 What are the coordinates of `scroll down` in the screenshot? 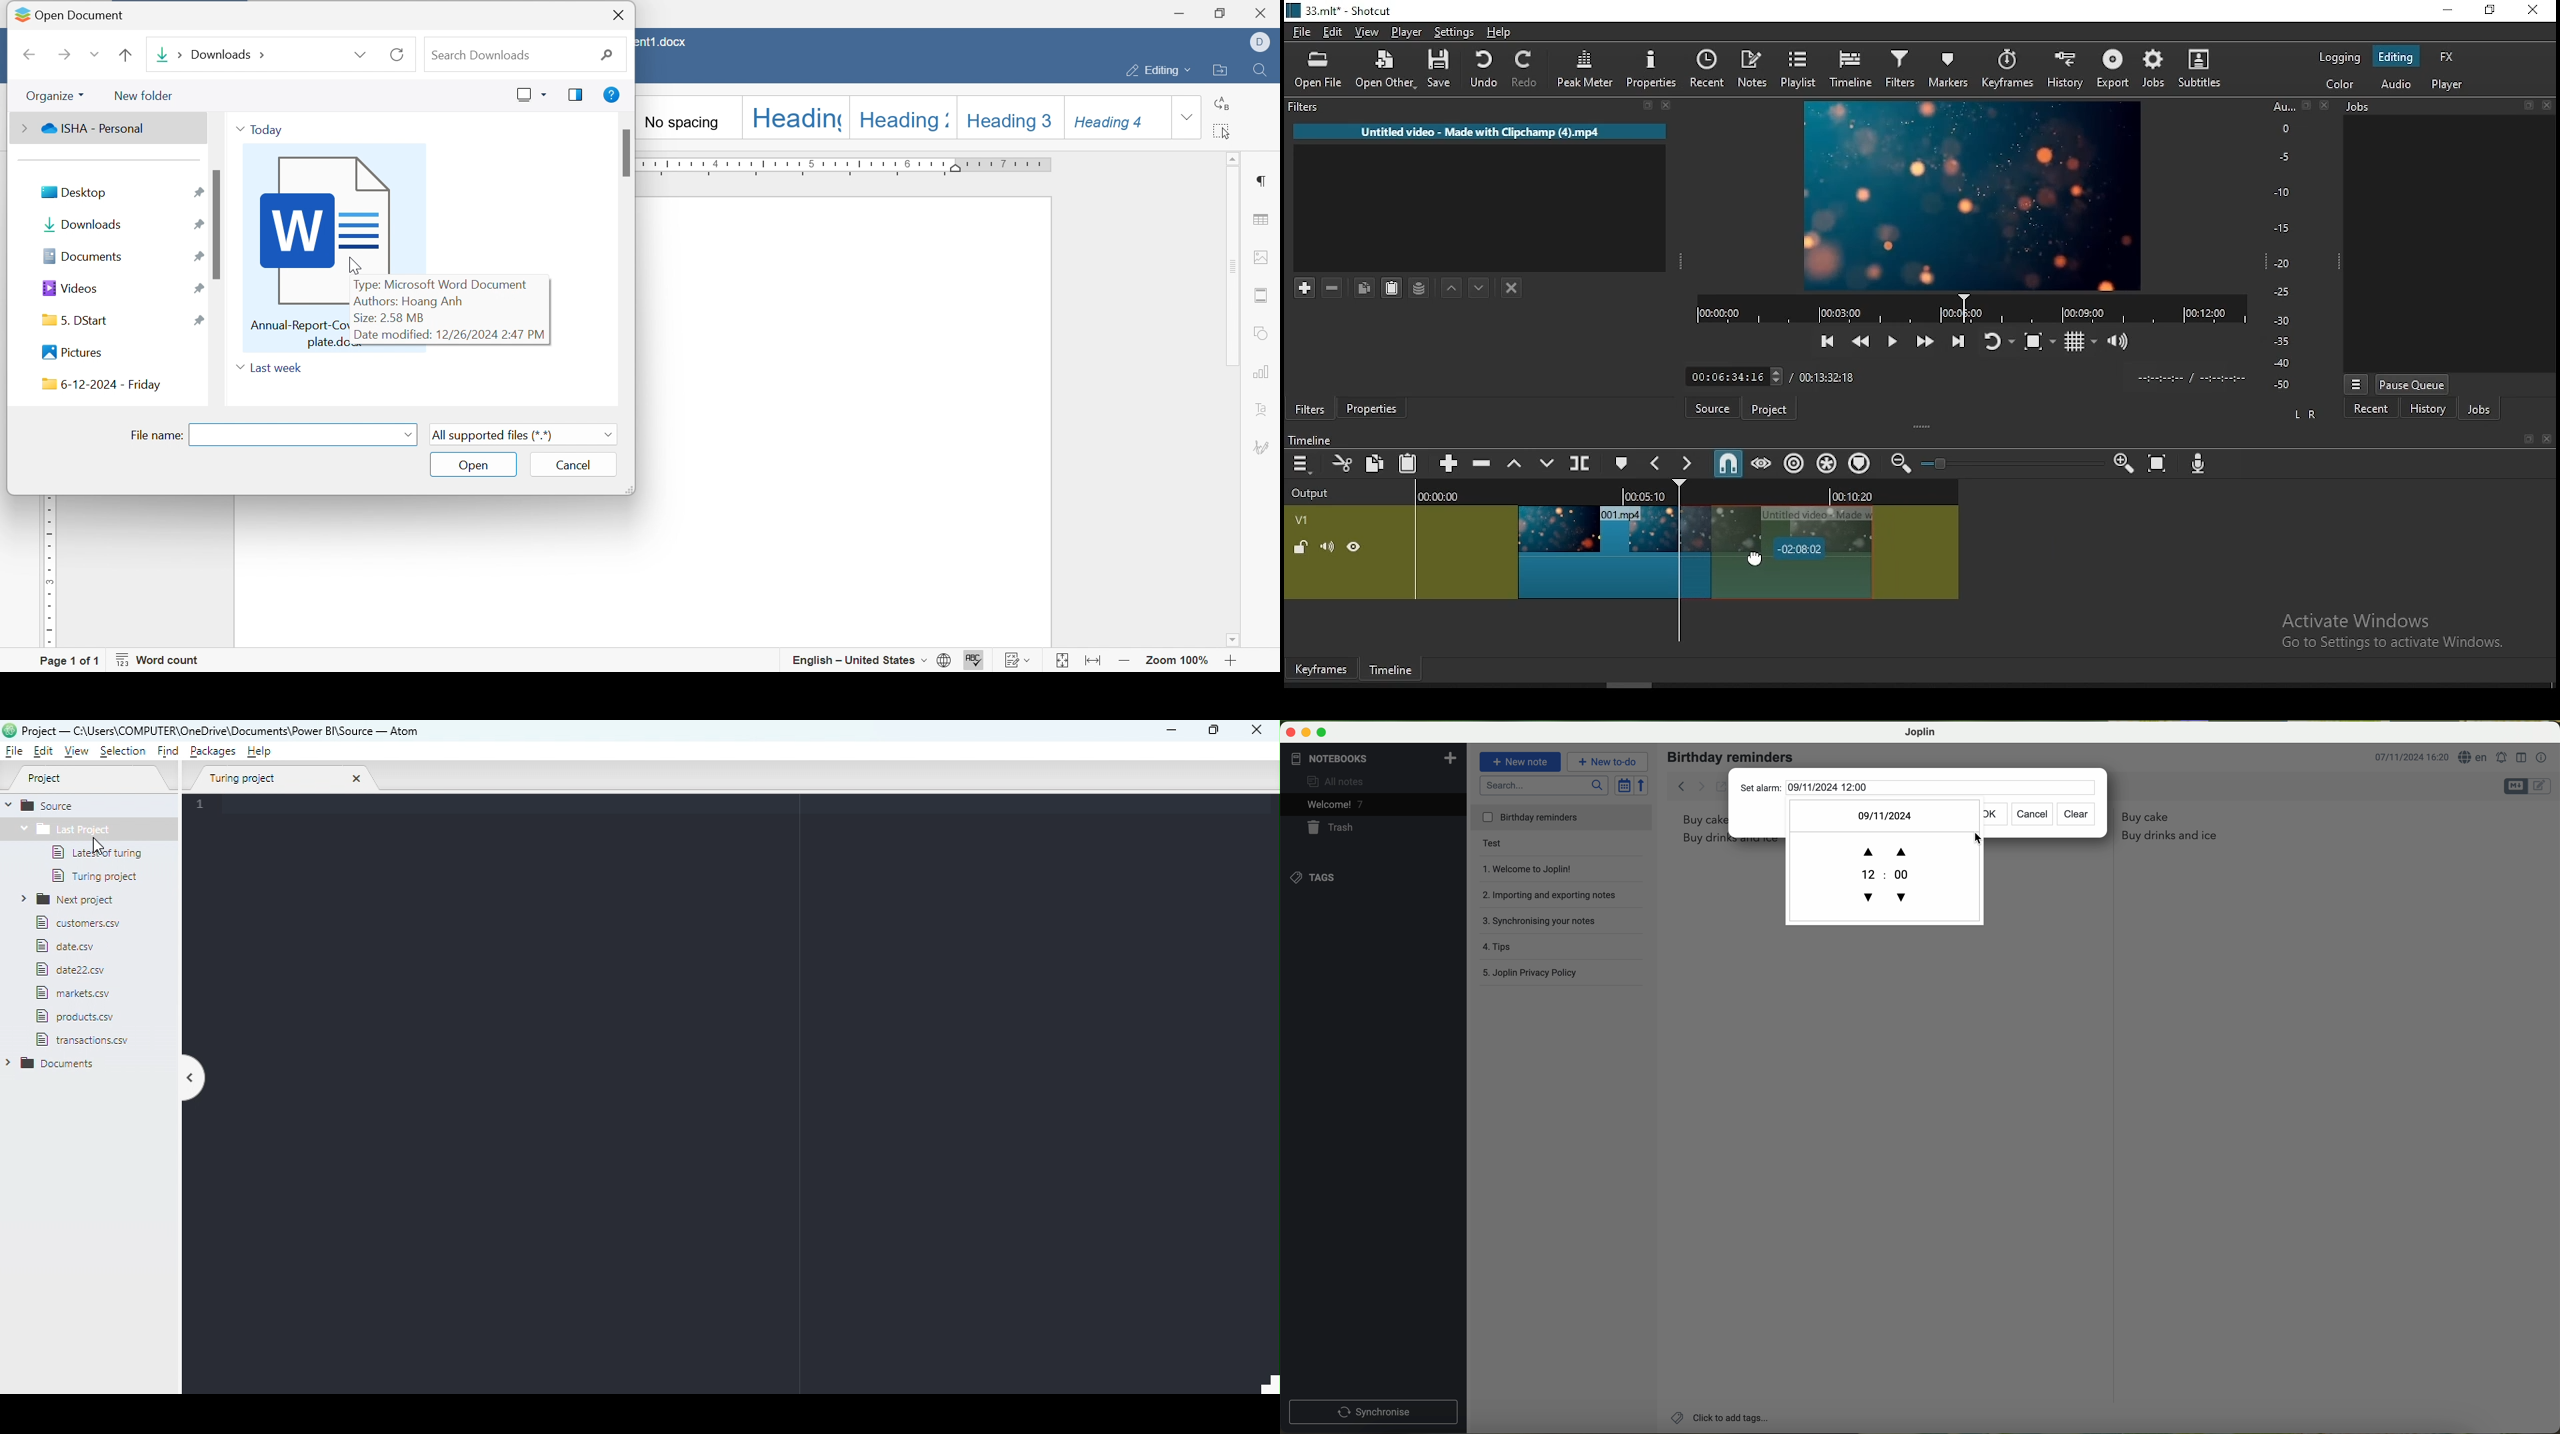 It's located at (1237, 645).